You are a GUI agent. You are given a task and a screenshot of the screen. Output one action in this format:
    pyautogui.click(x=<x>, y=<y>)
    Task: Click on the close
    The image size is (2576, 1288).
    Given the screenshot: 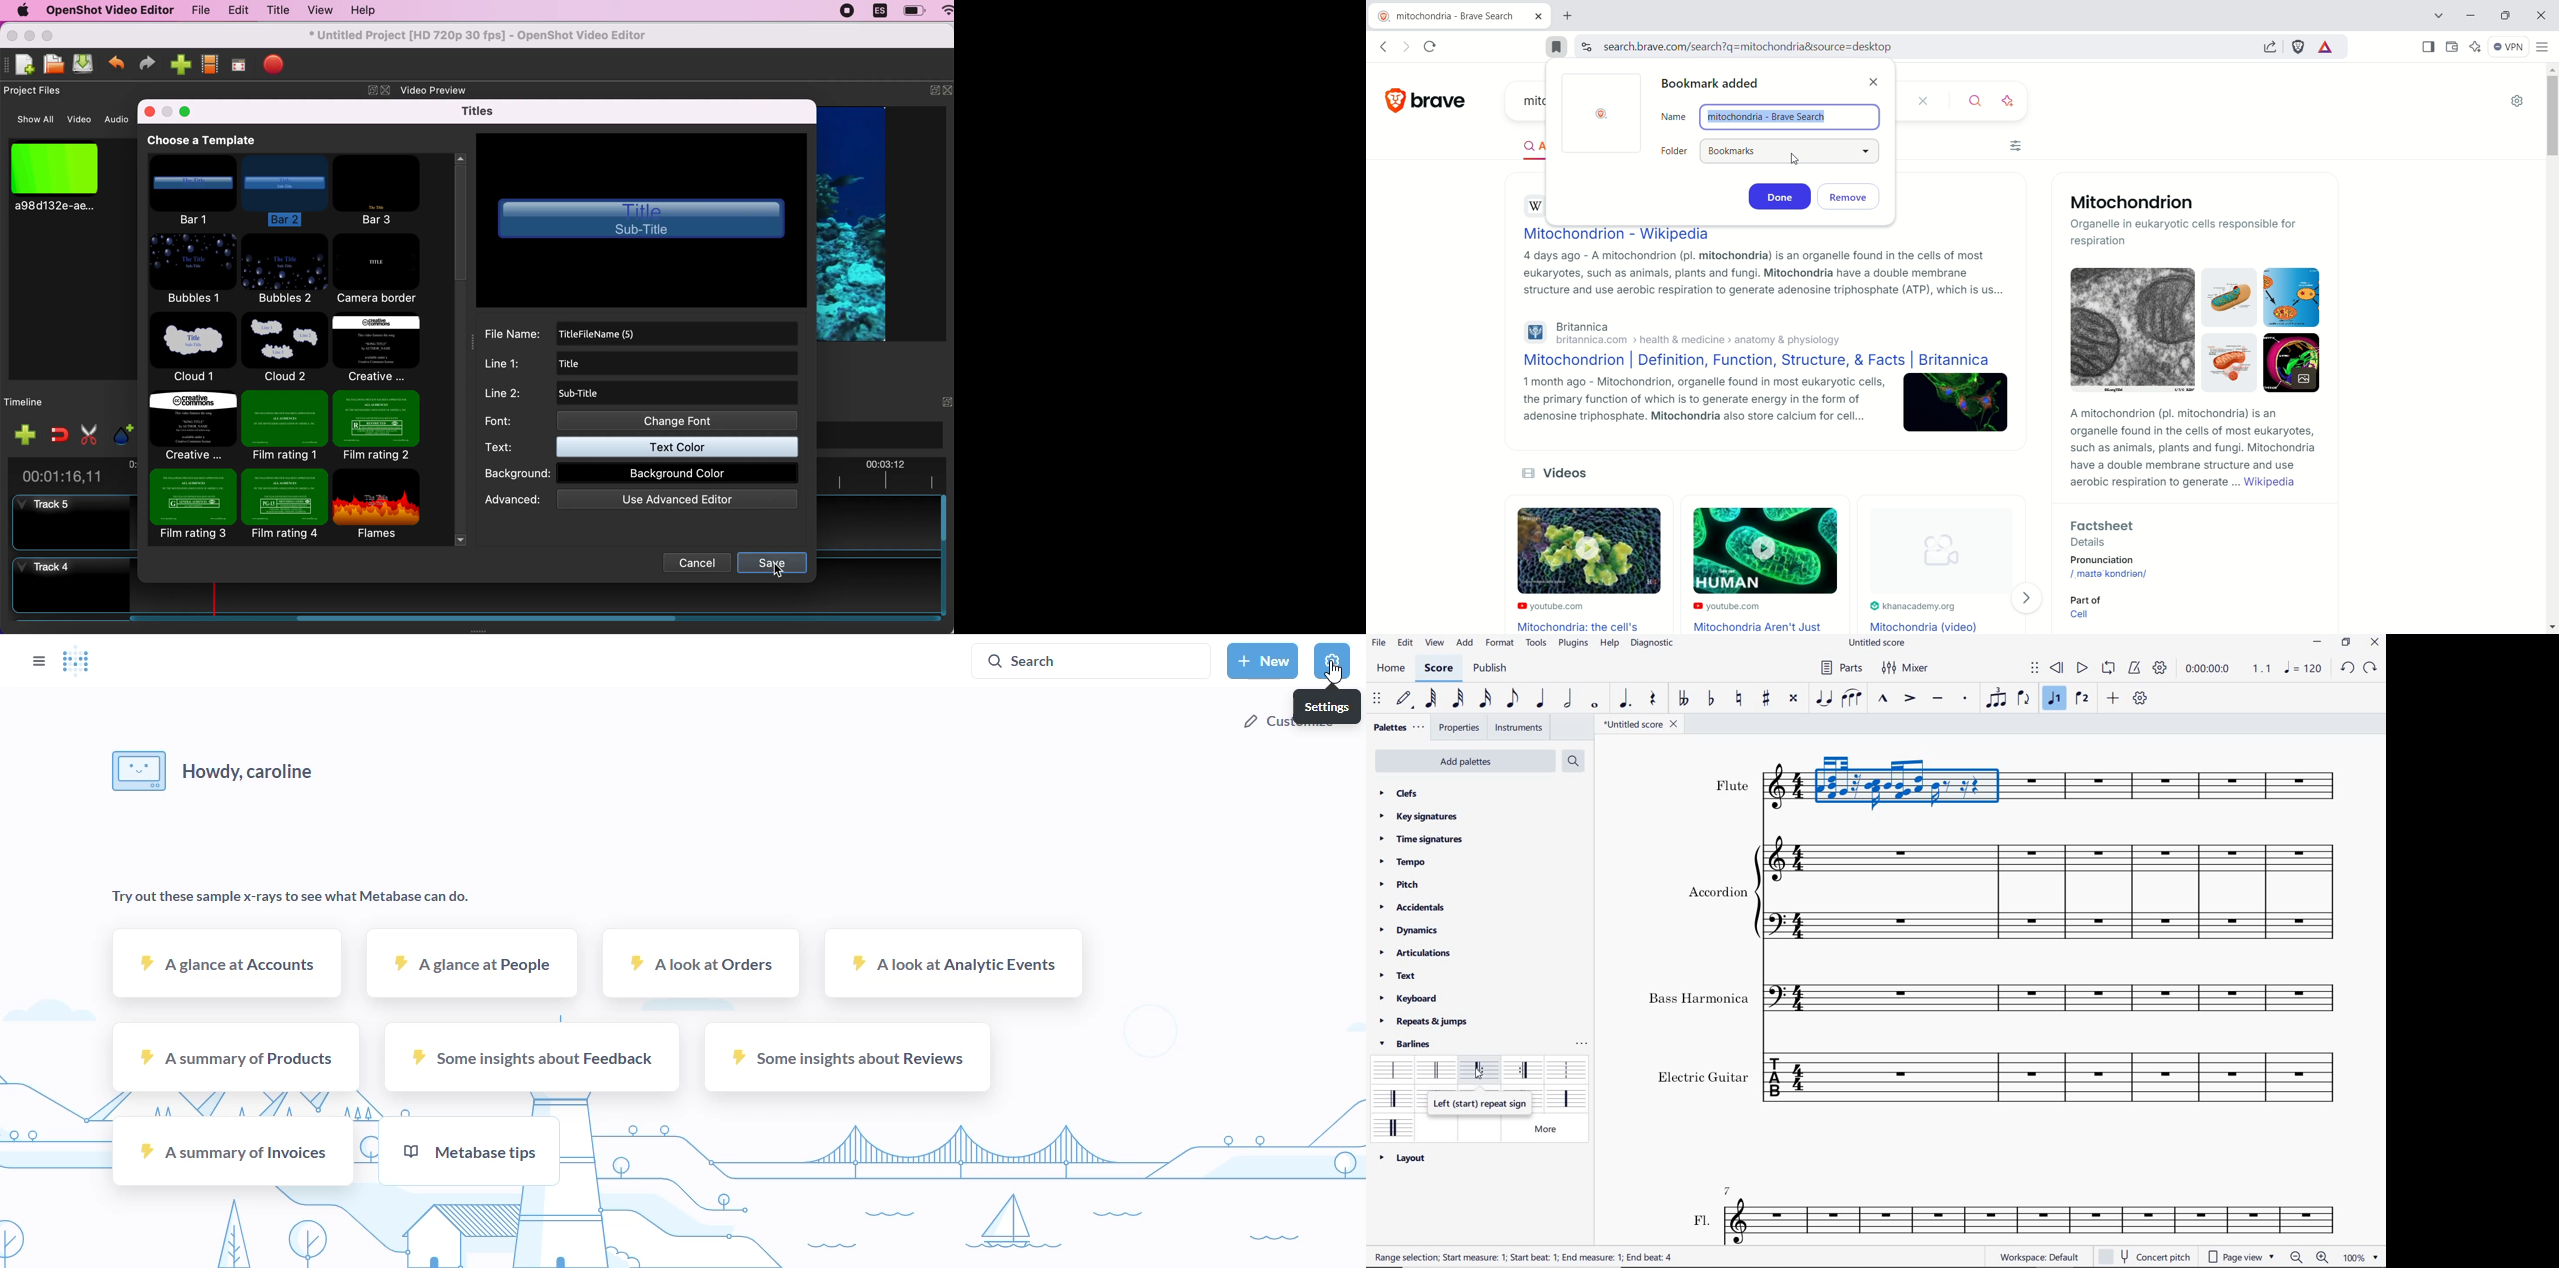 What is the action you would take?
    pyautogui.click(x=148, y=111)
    